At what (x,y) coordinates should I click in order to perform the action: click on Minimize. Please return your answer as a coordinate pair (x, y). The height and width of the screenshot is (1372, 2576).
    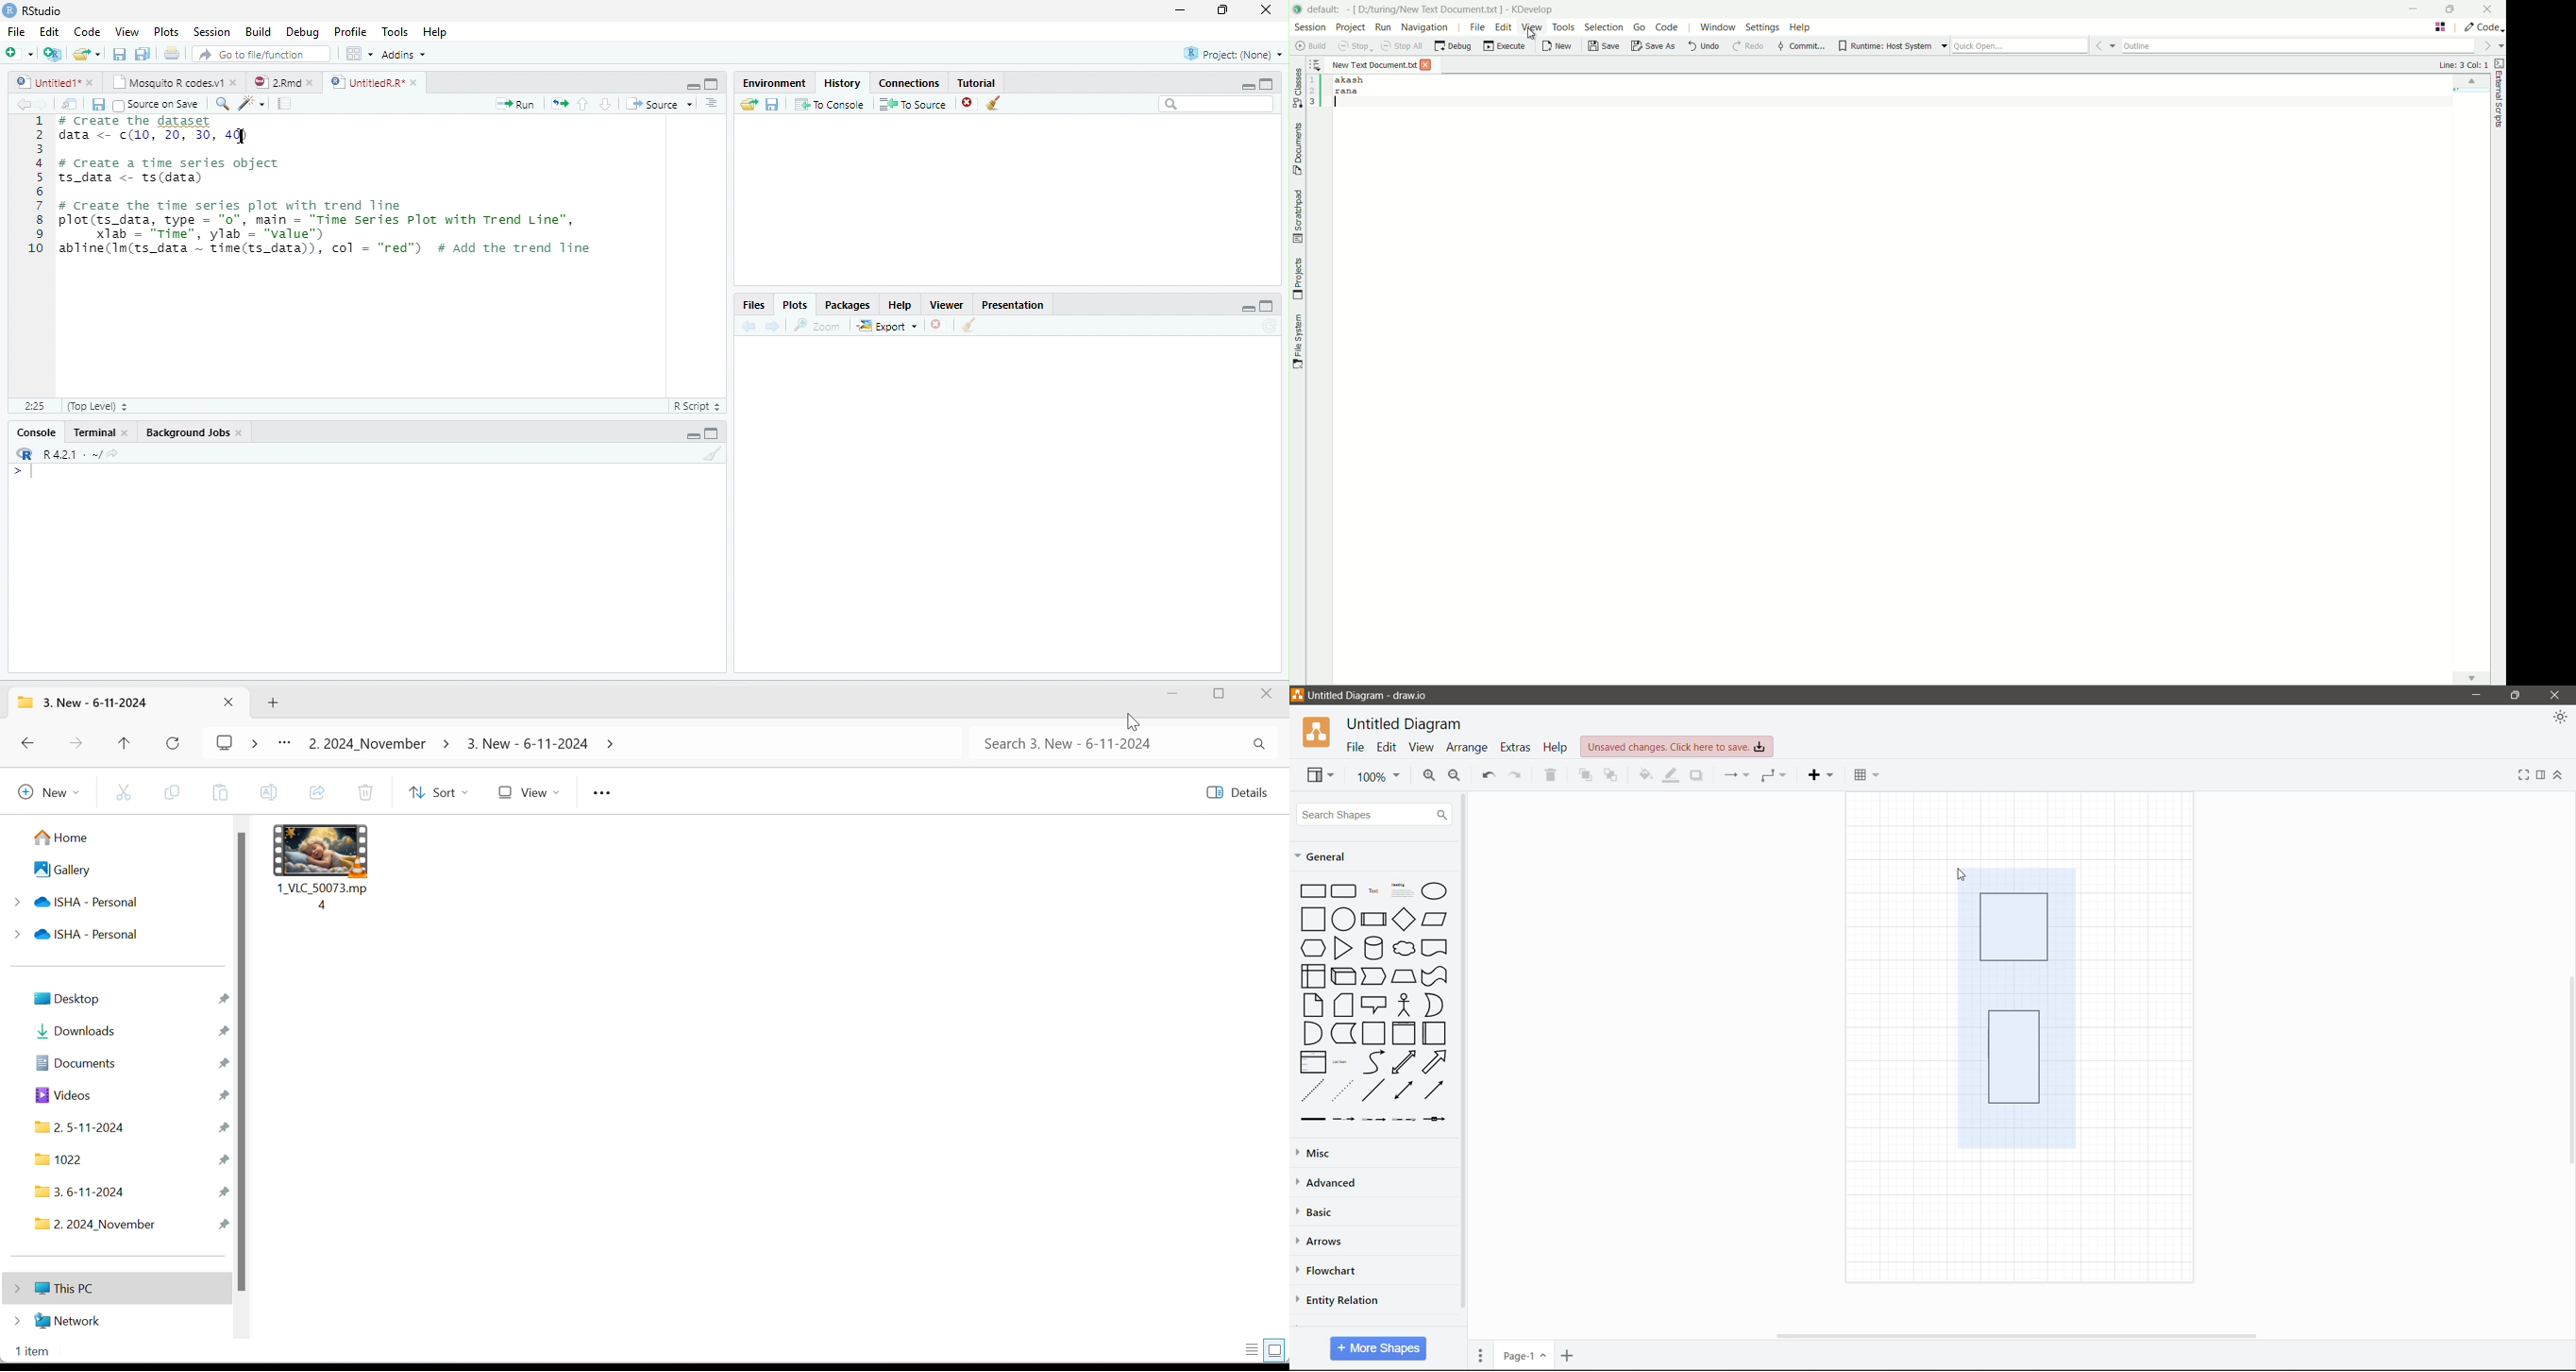
    Looking at the image, I should click on (692, 87).